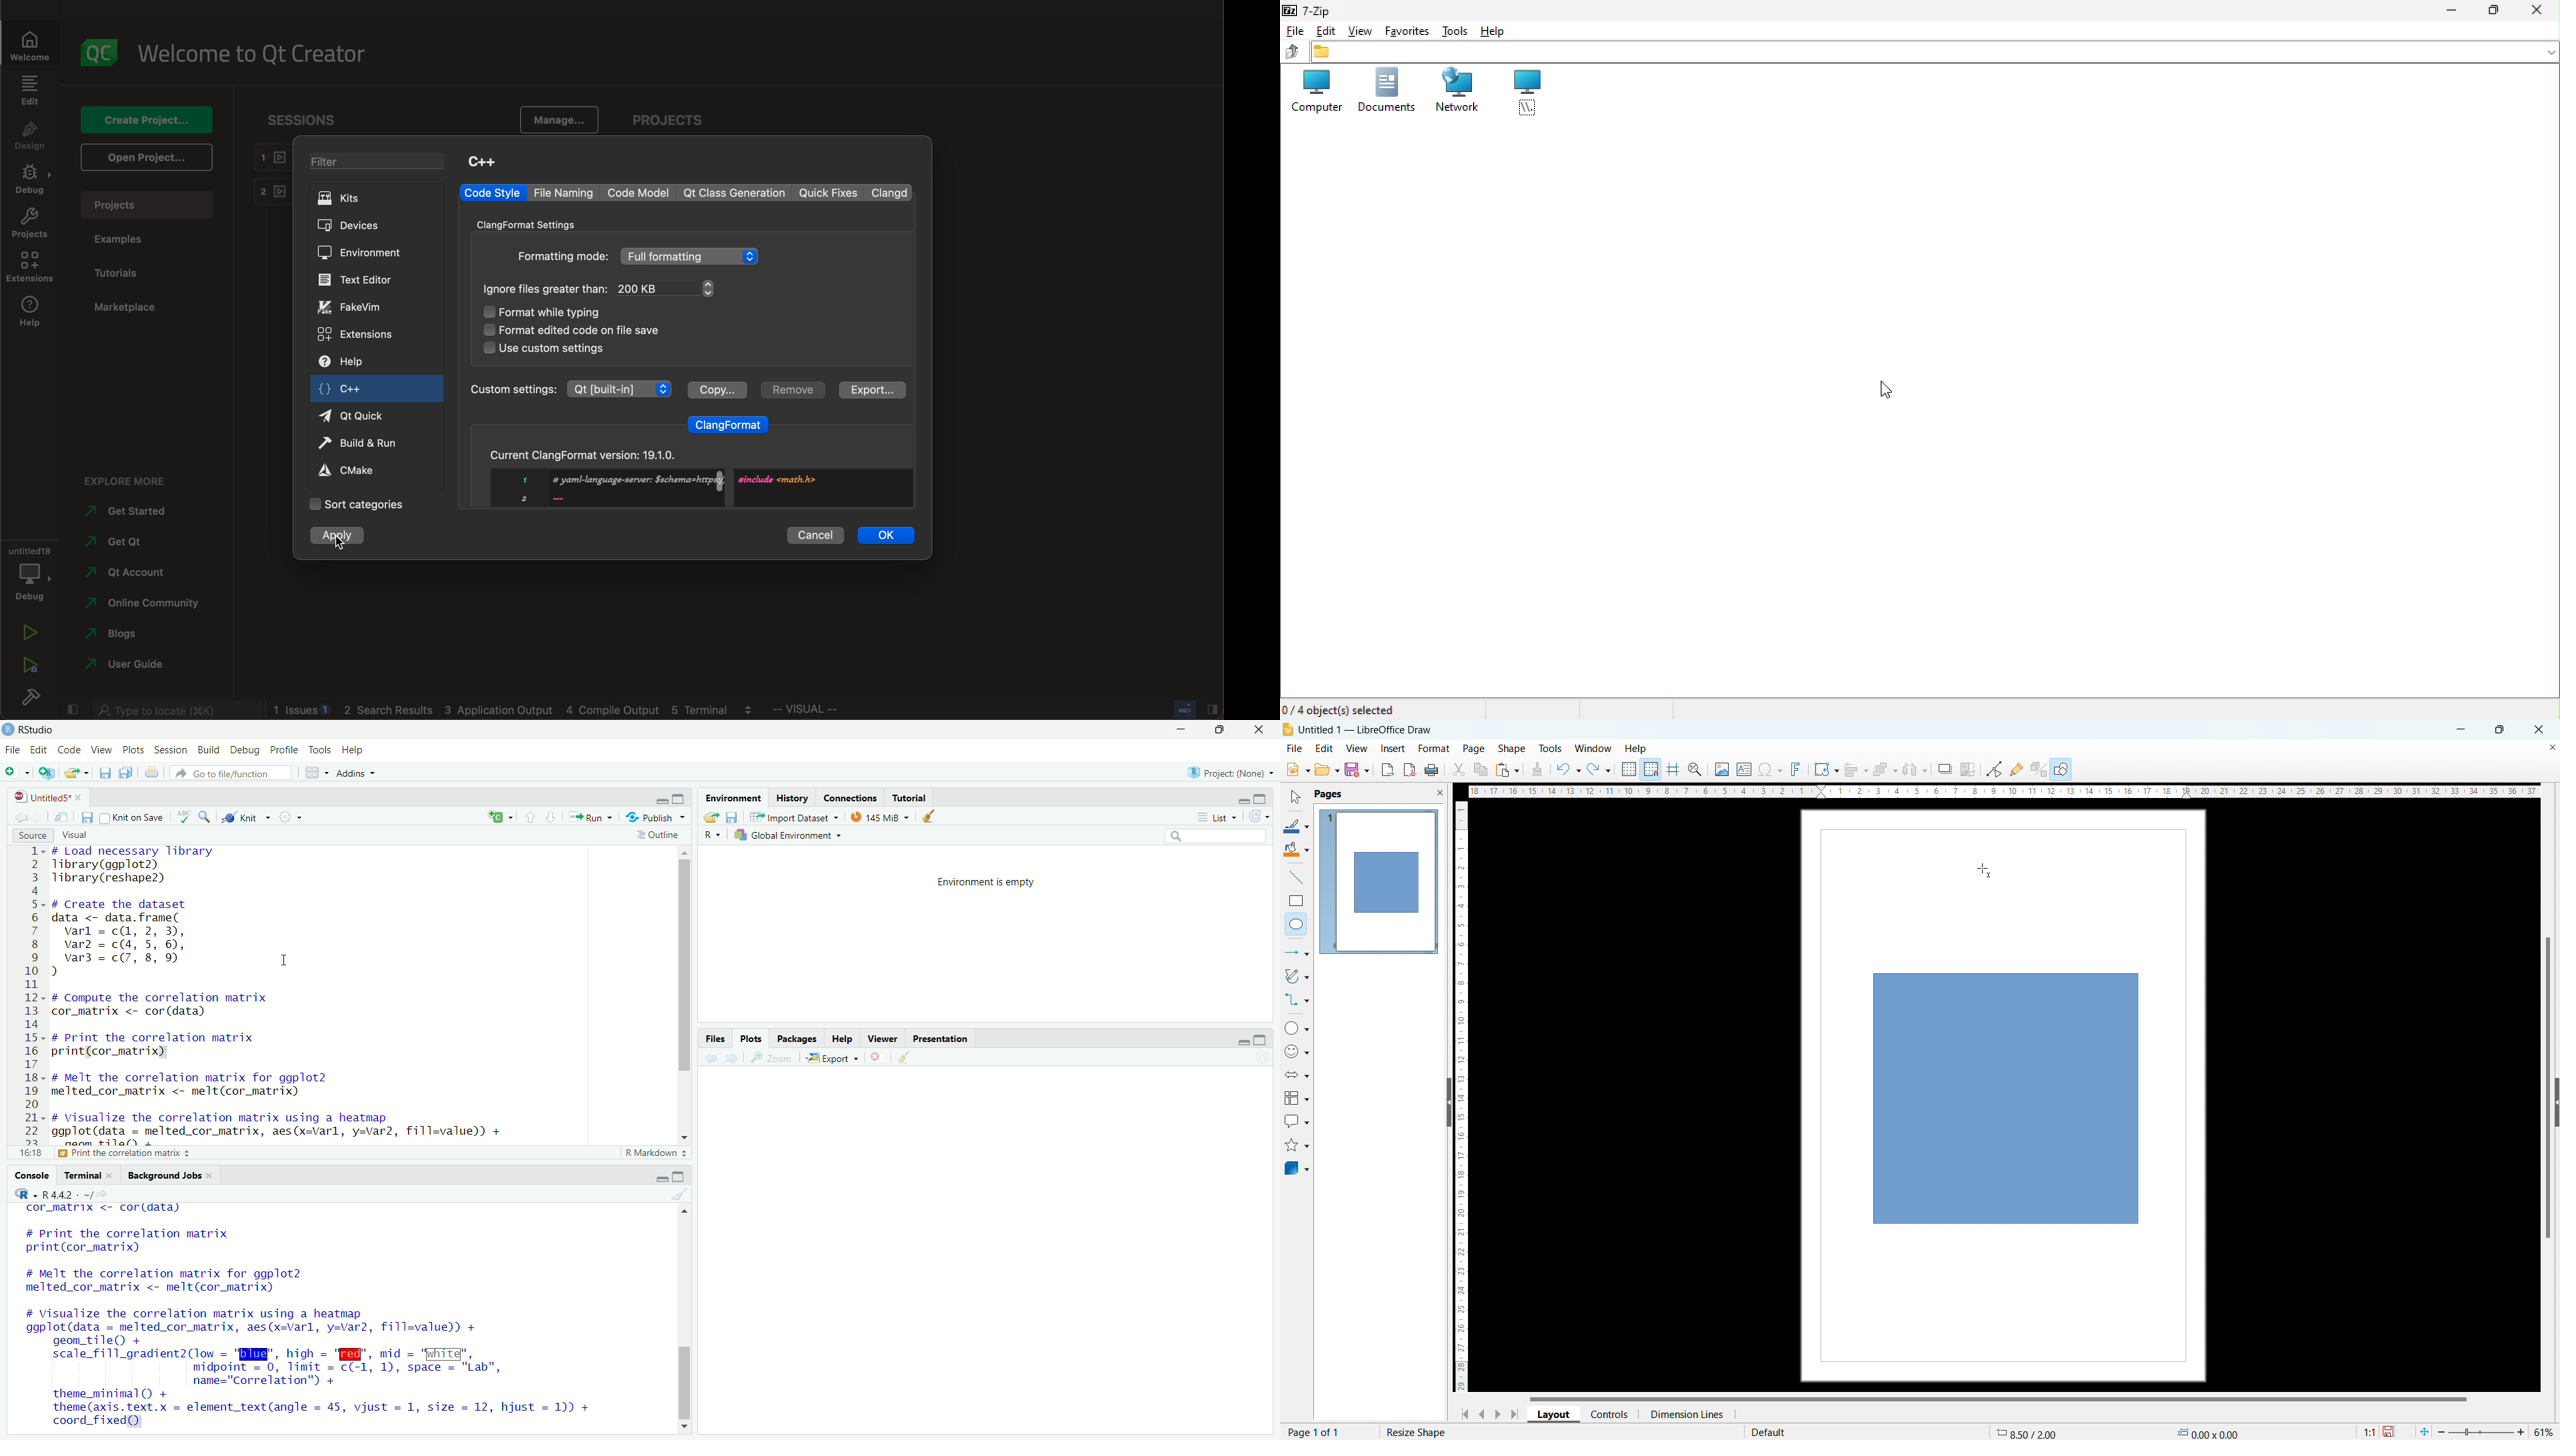  I want to click on go to previous page, so click(1482, 1412).